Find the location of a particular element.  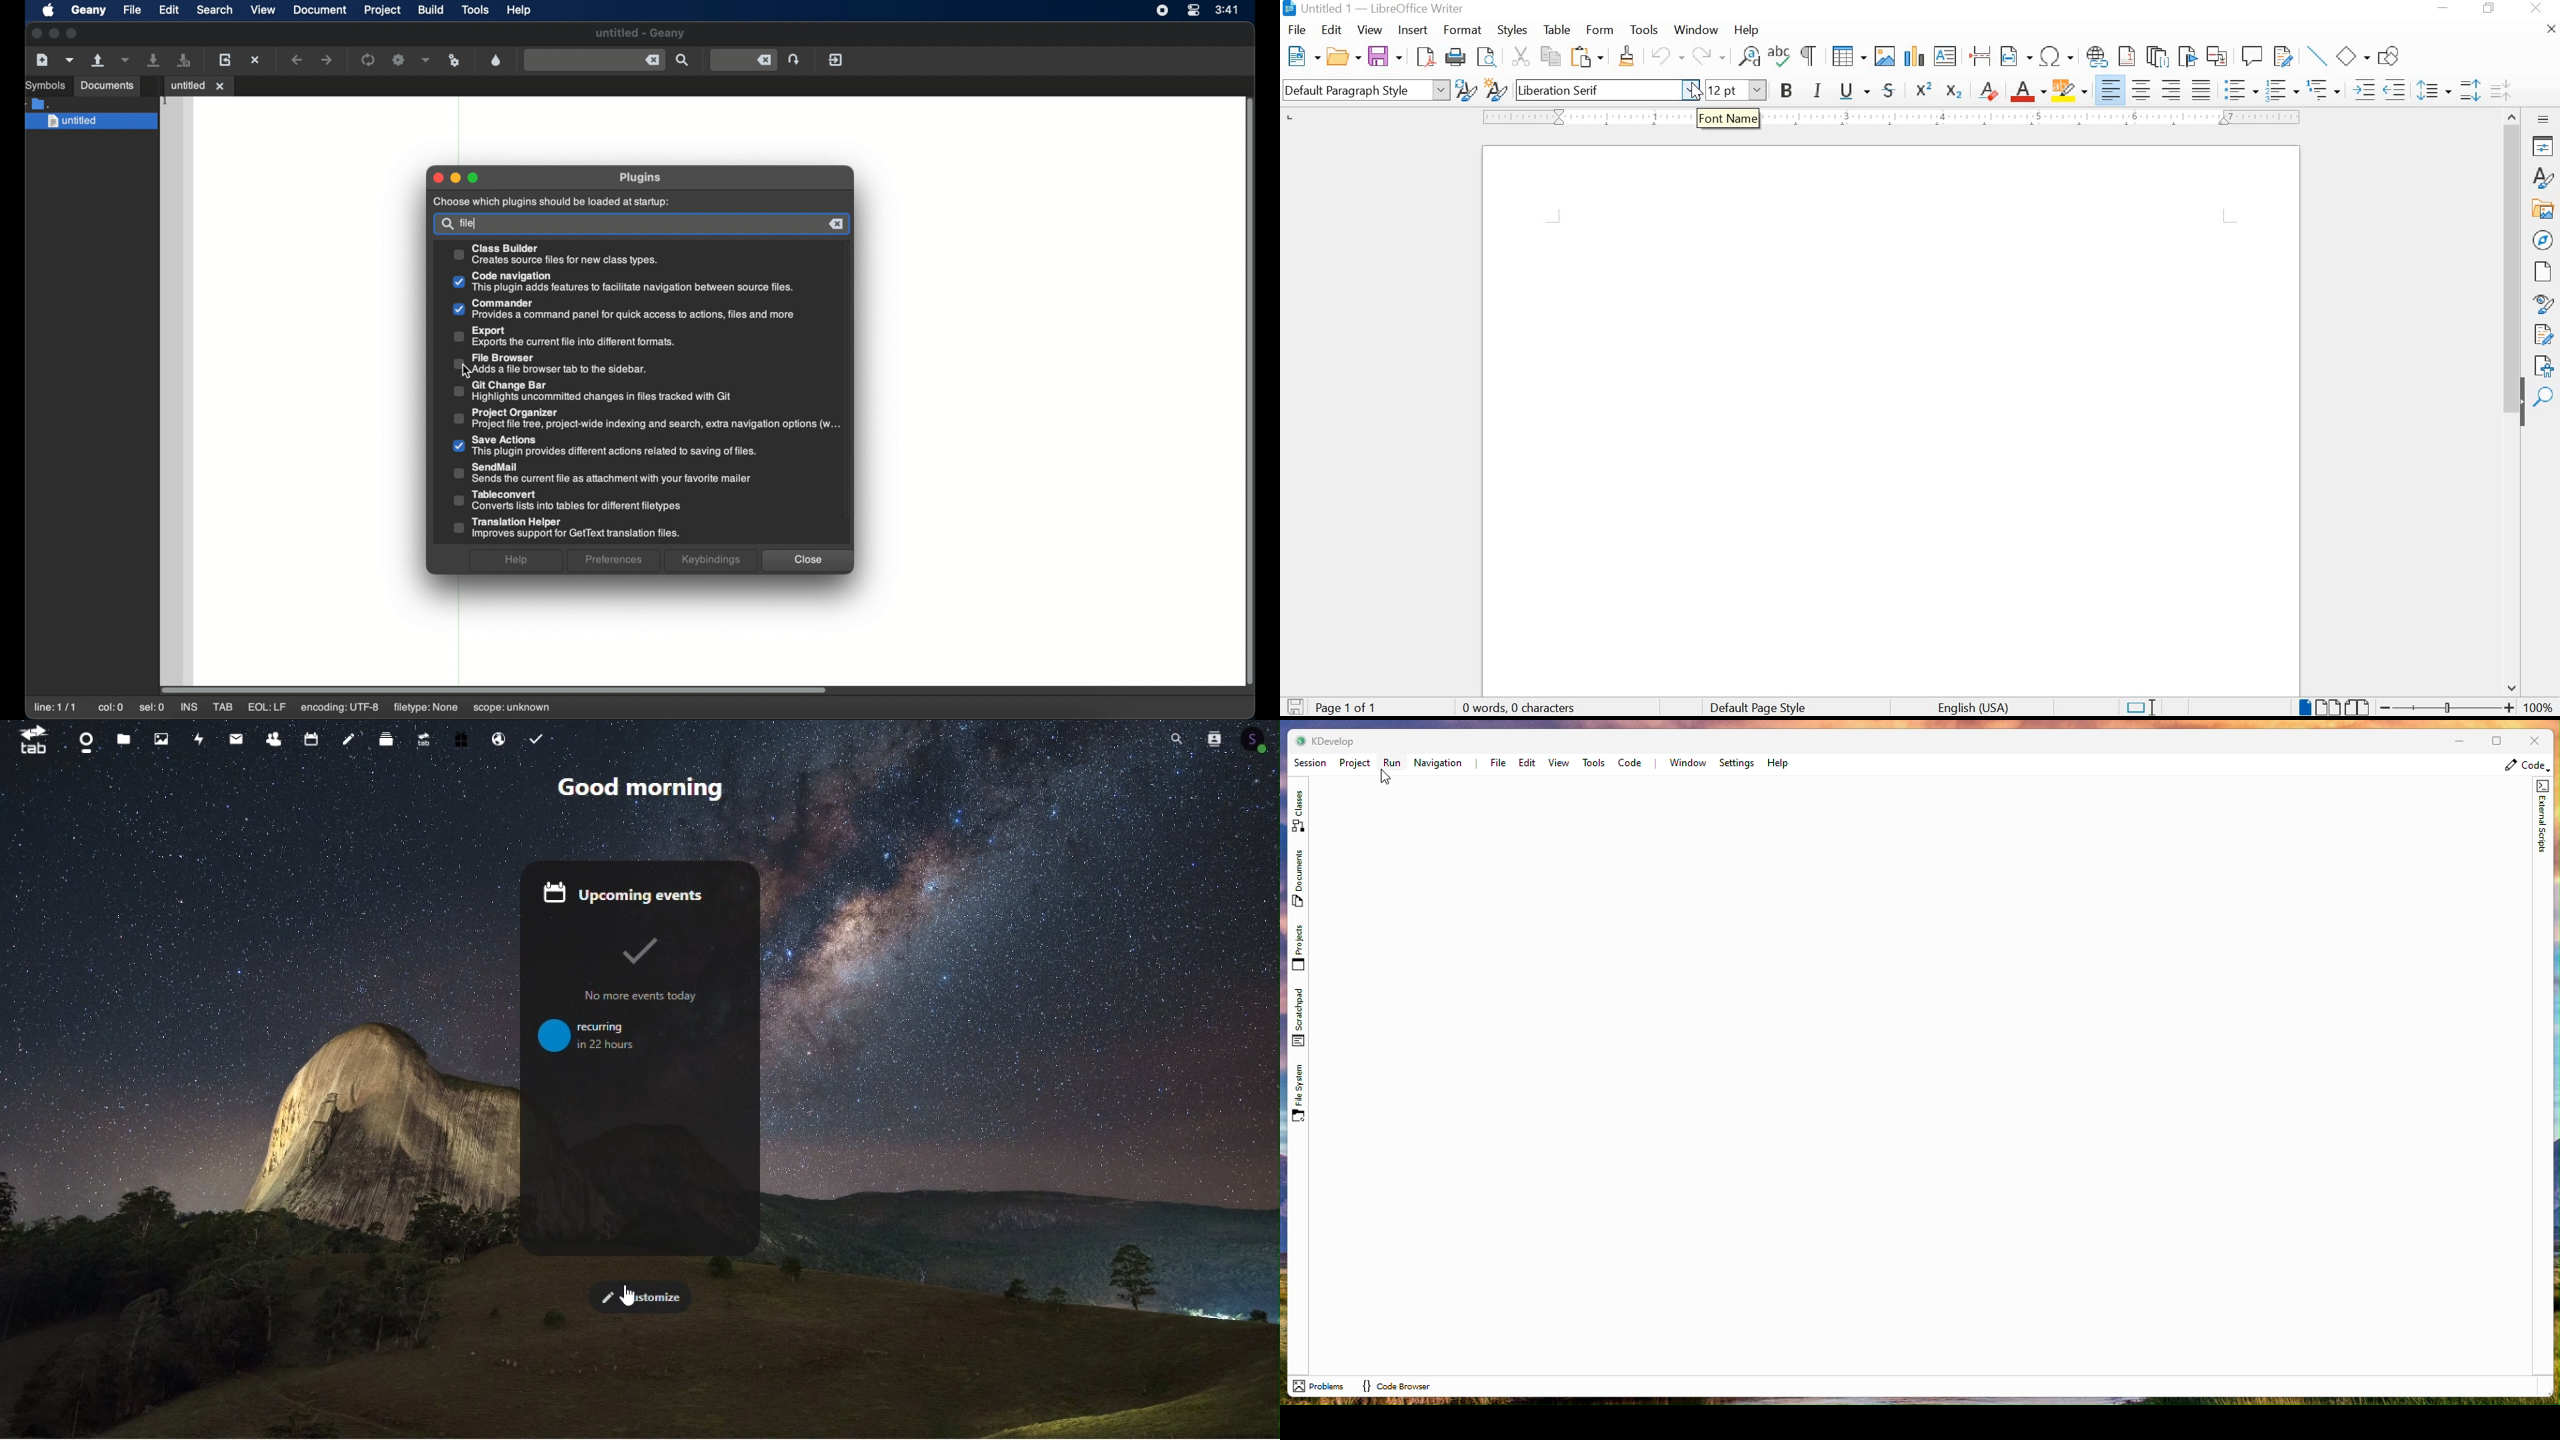

INSERT SPECIAL CHARACTERS is located at coordinates (2057, 56).